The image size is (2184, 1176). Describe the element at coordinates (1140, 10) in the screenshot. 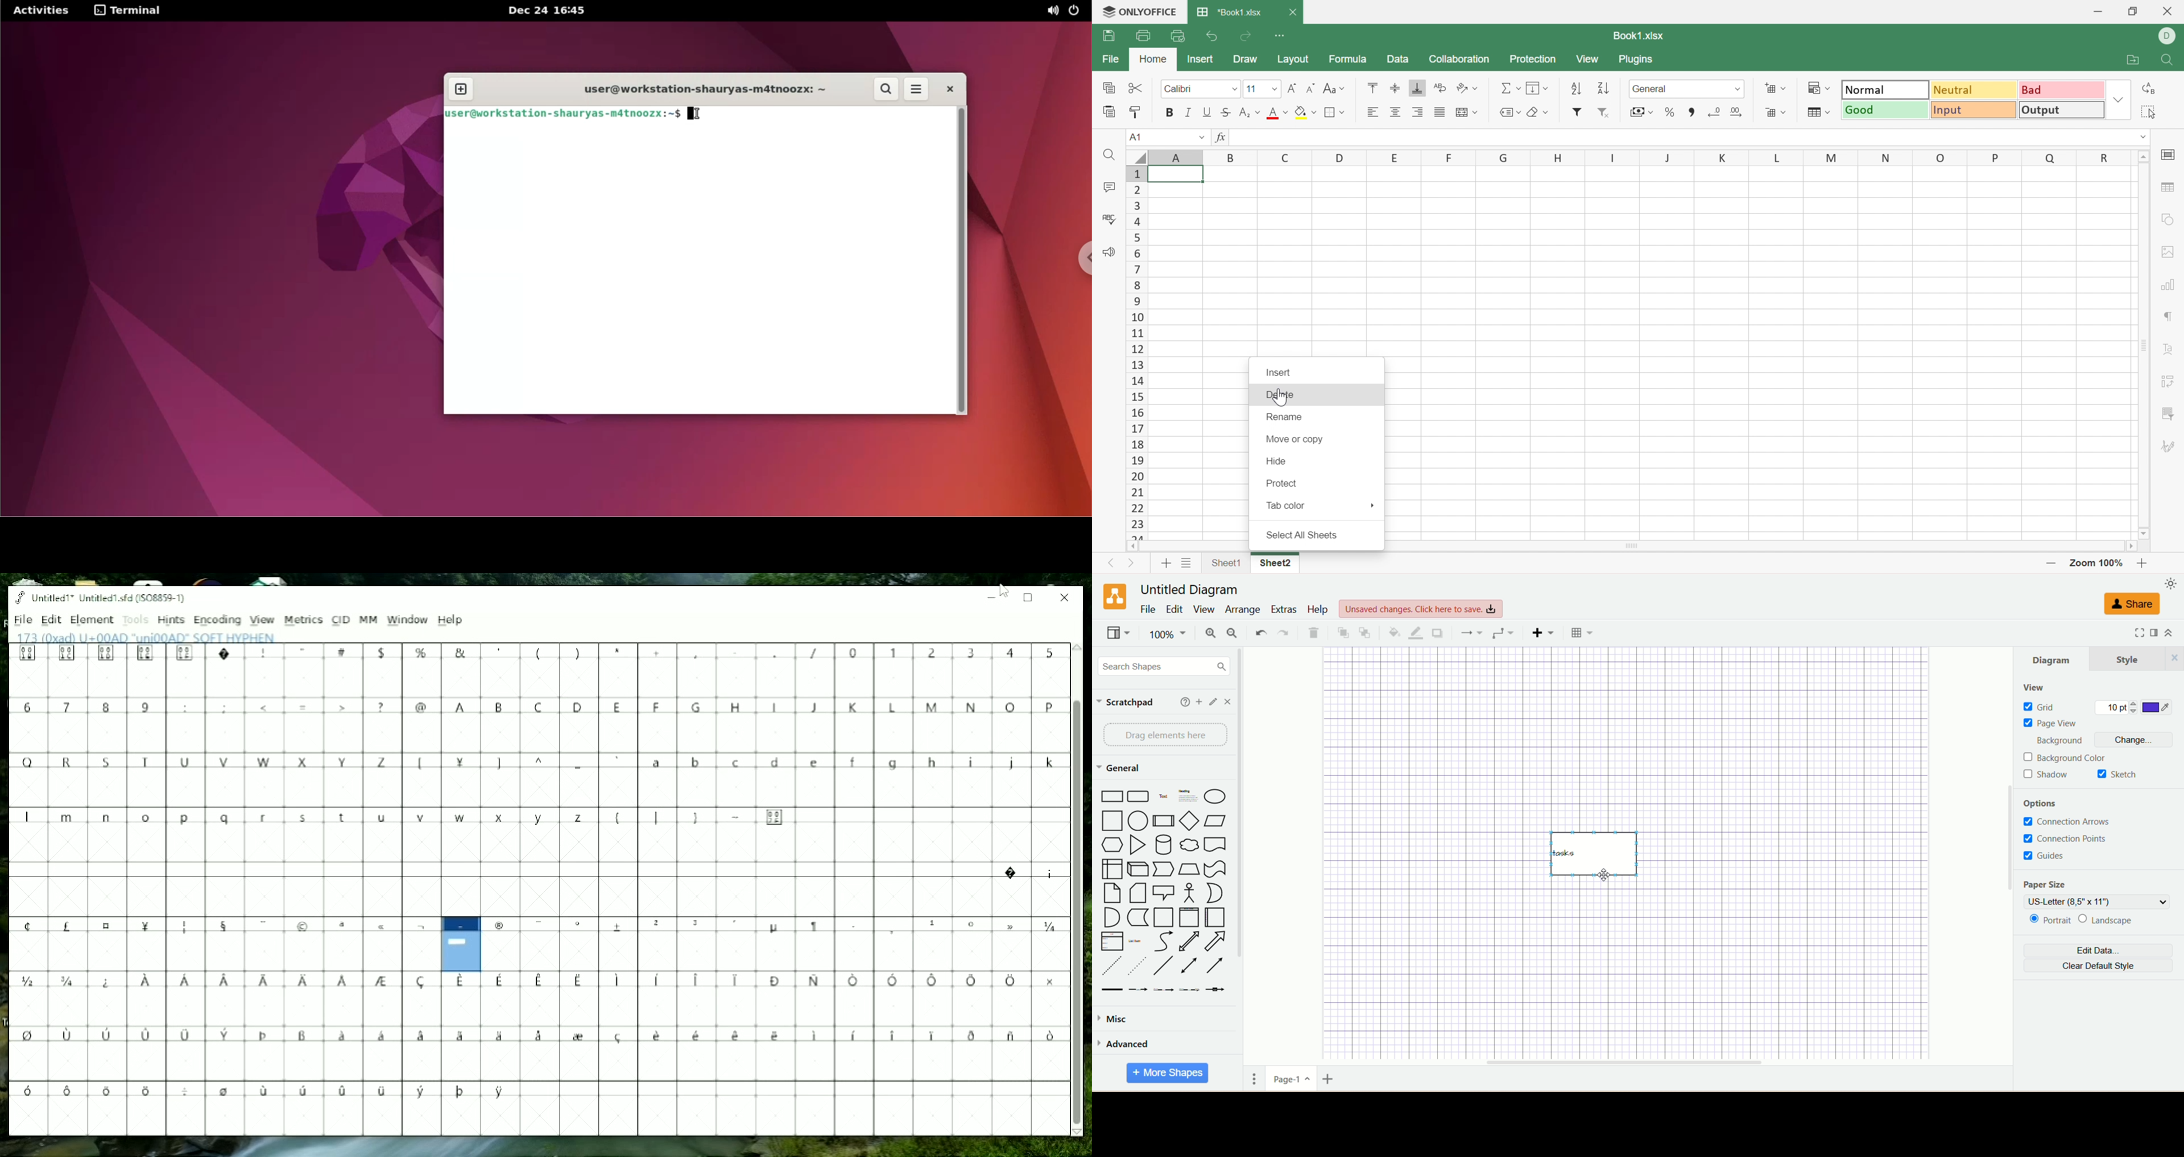

I see `ONLYOFFICE` at that location.